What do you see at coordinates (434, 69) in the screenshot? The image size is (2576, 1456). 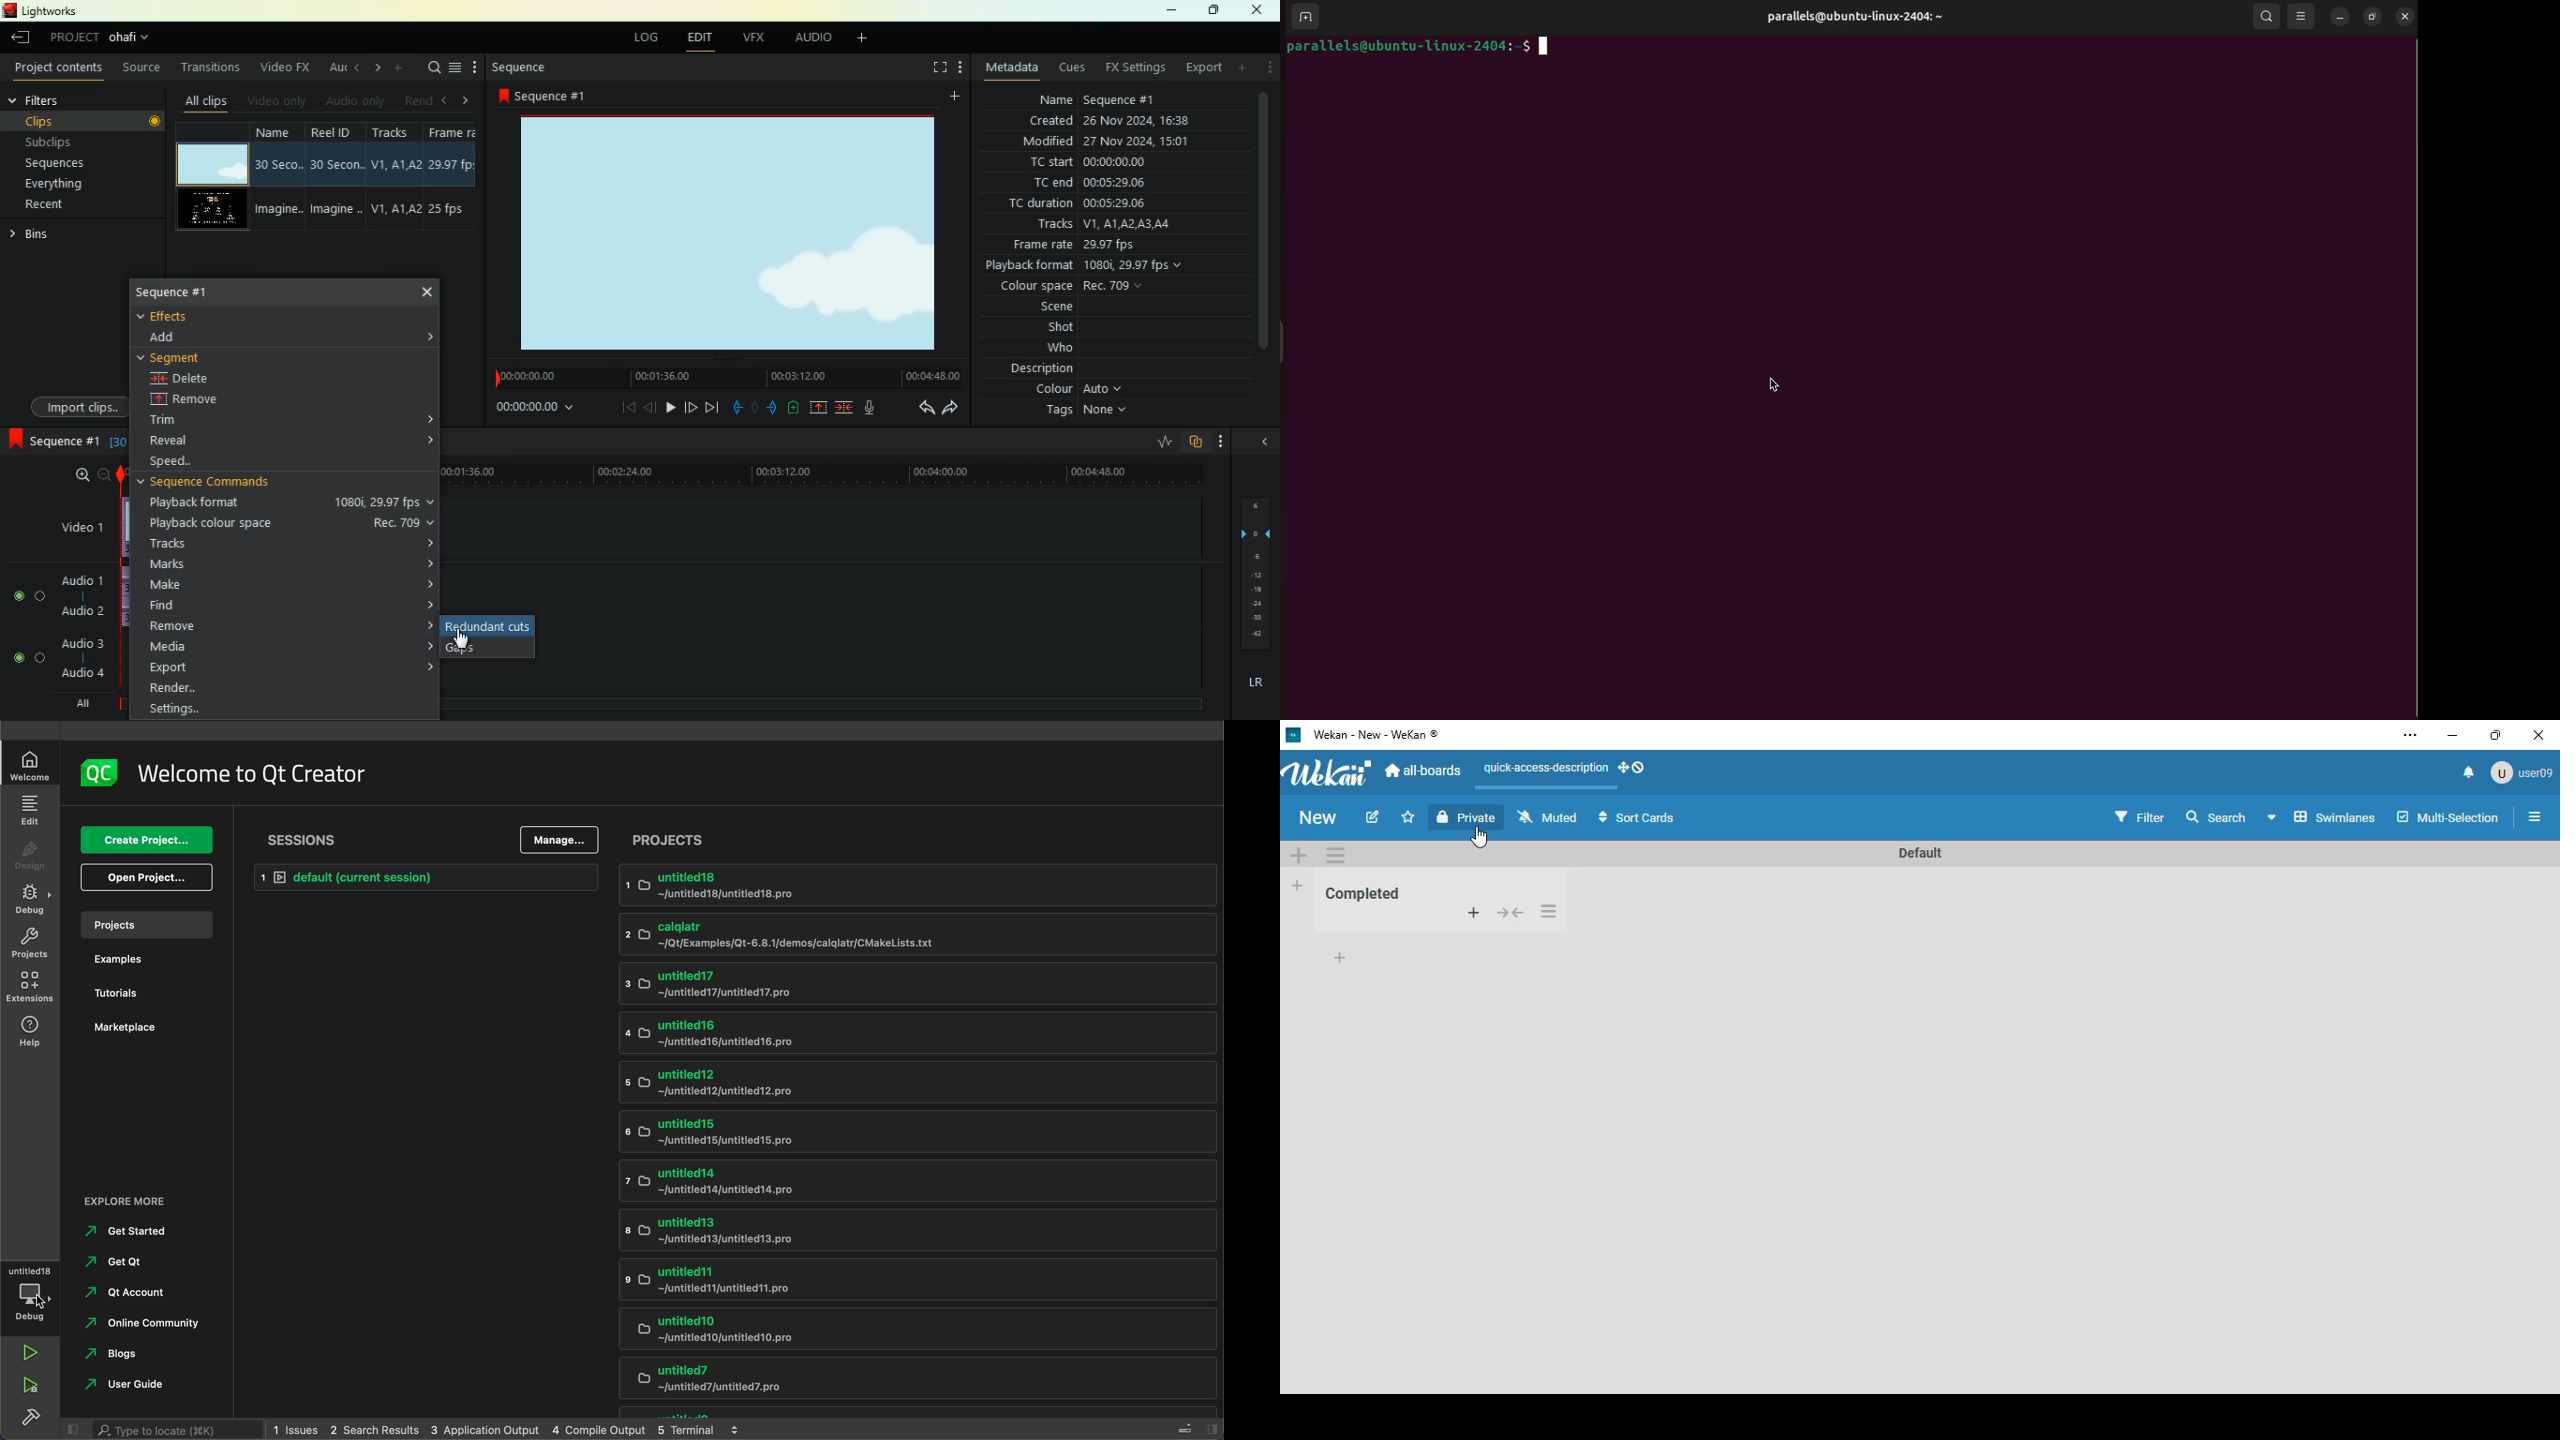 I see `search` at bounding box center [434, 69].